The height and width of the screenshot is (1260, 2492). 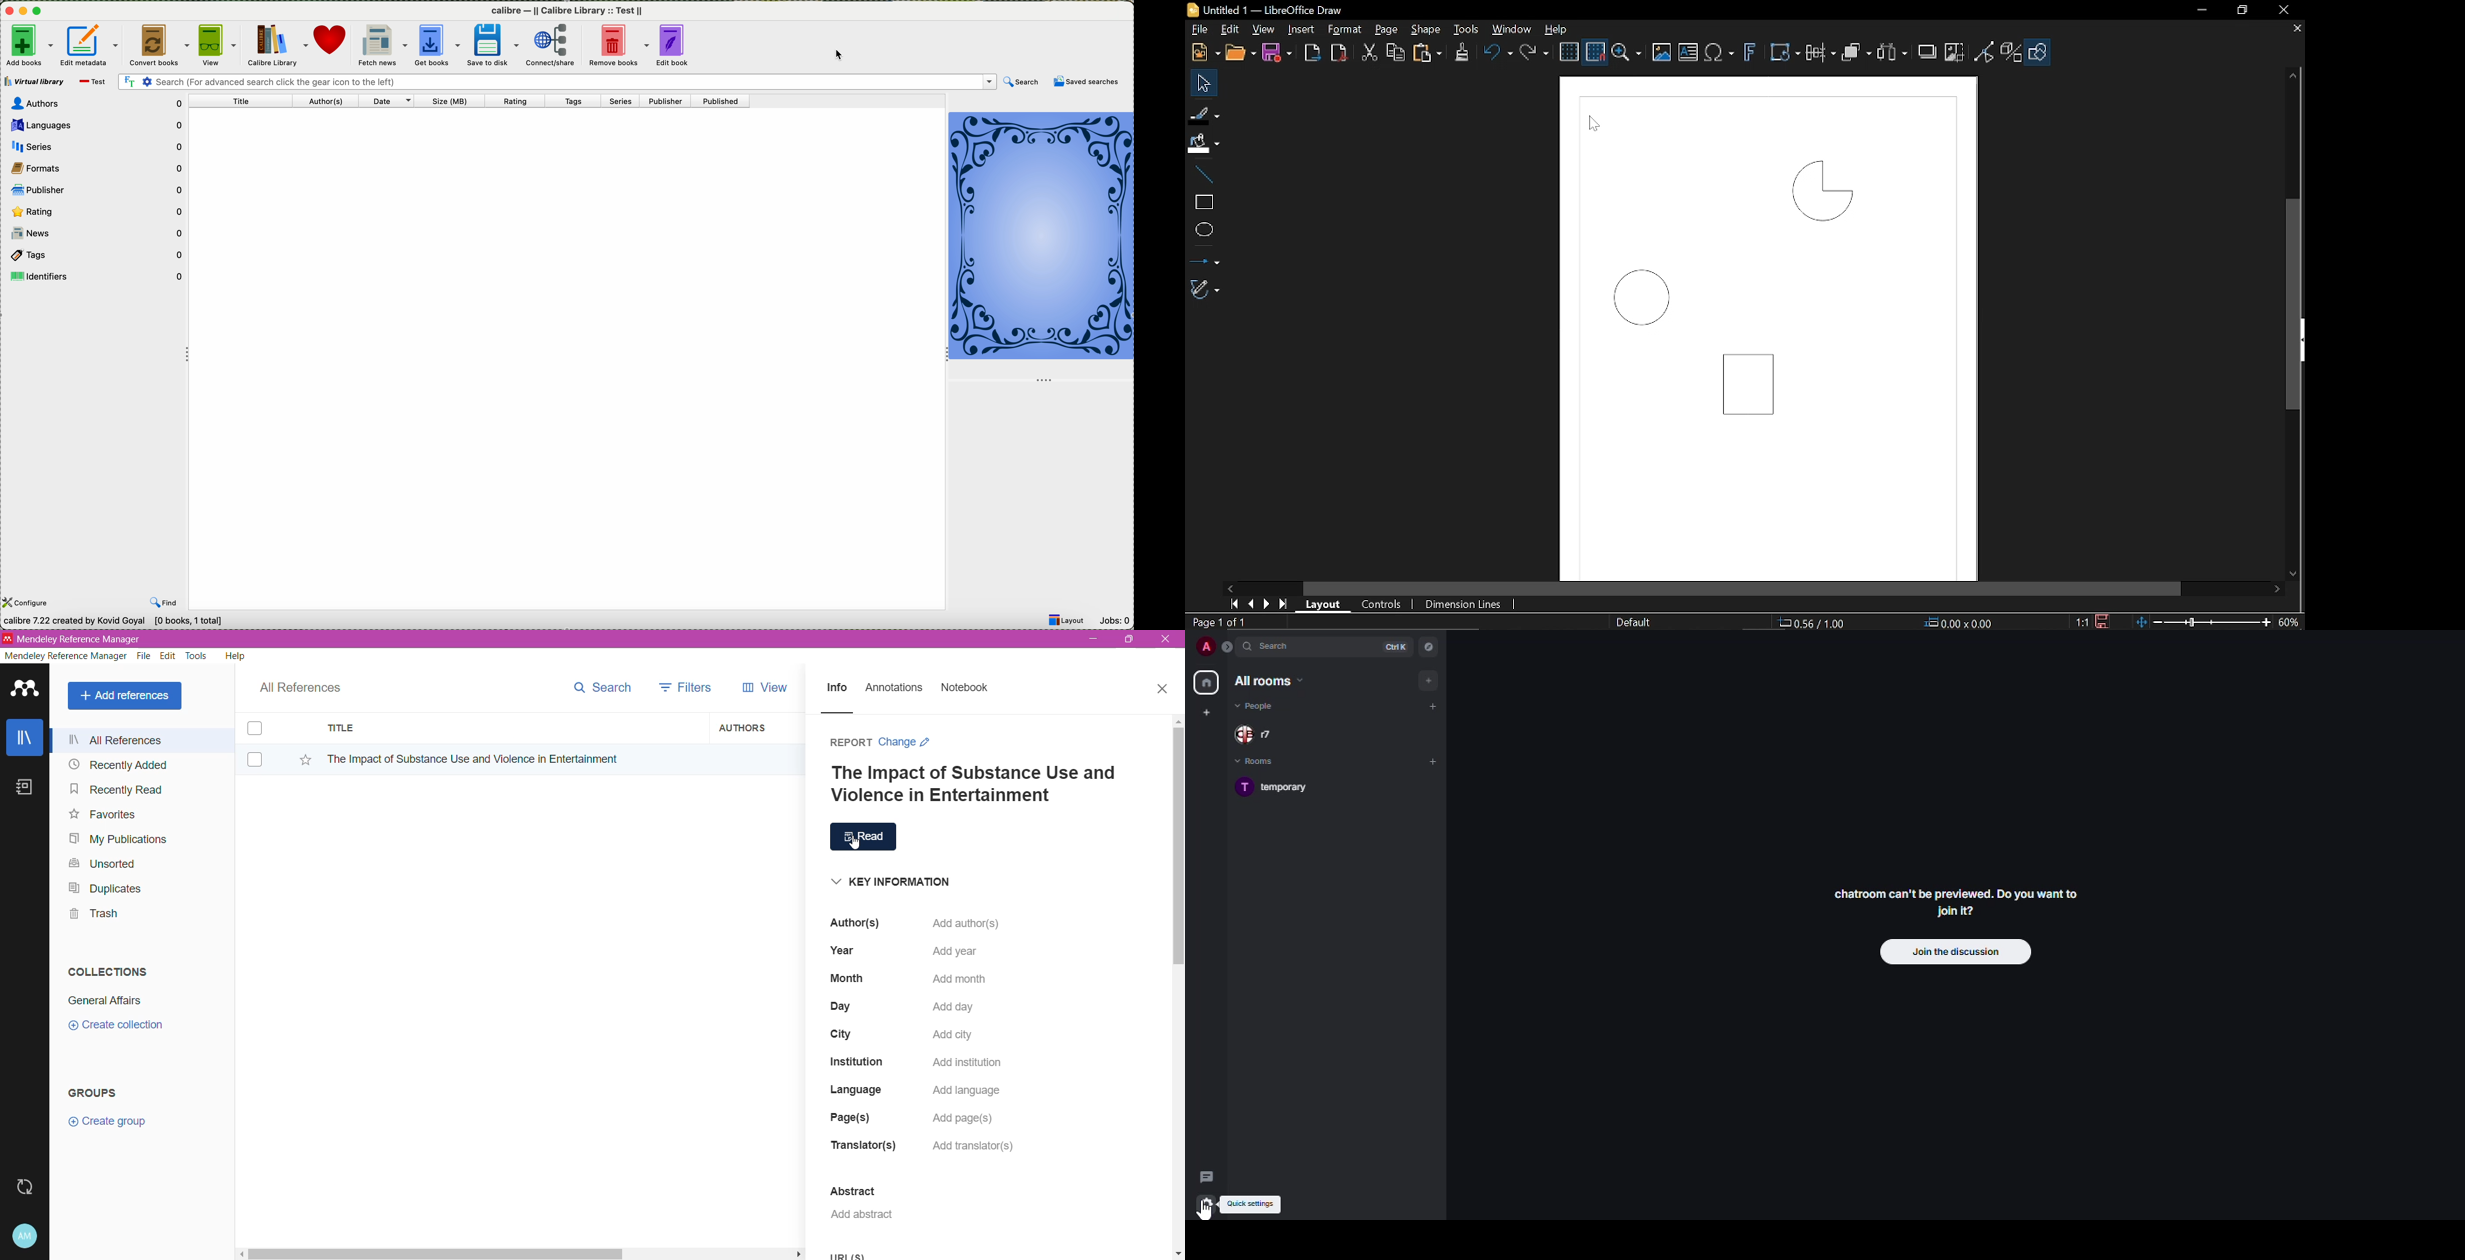 I want to click on find, so click(x=165, y=603).